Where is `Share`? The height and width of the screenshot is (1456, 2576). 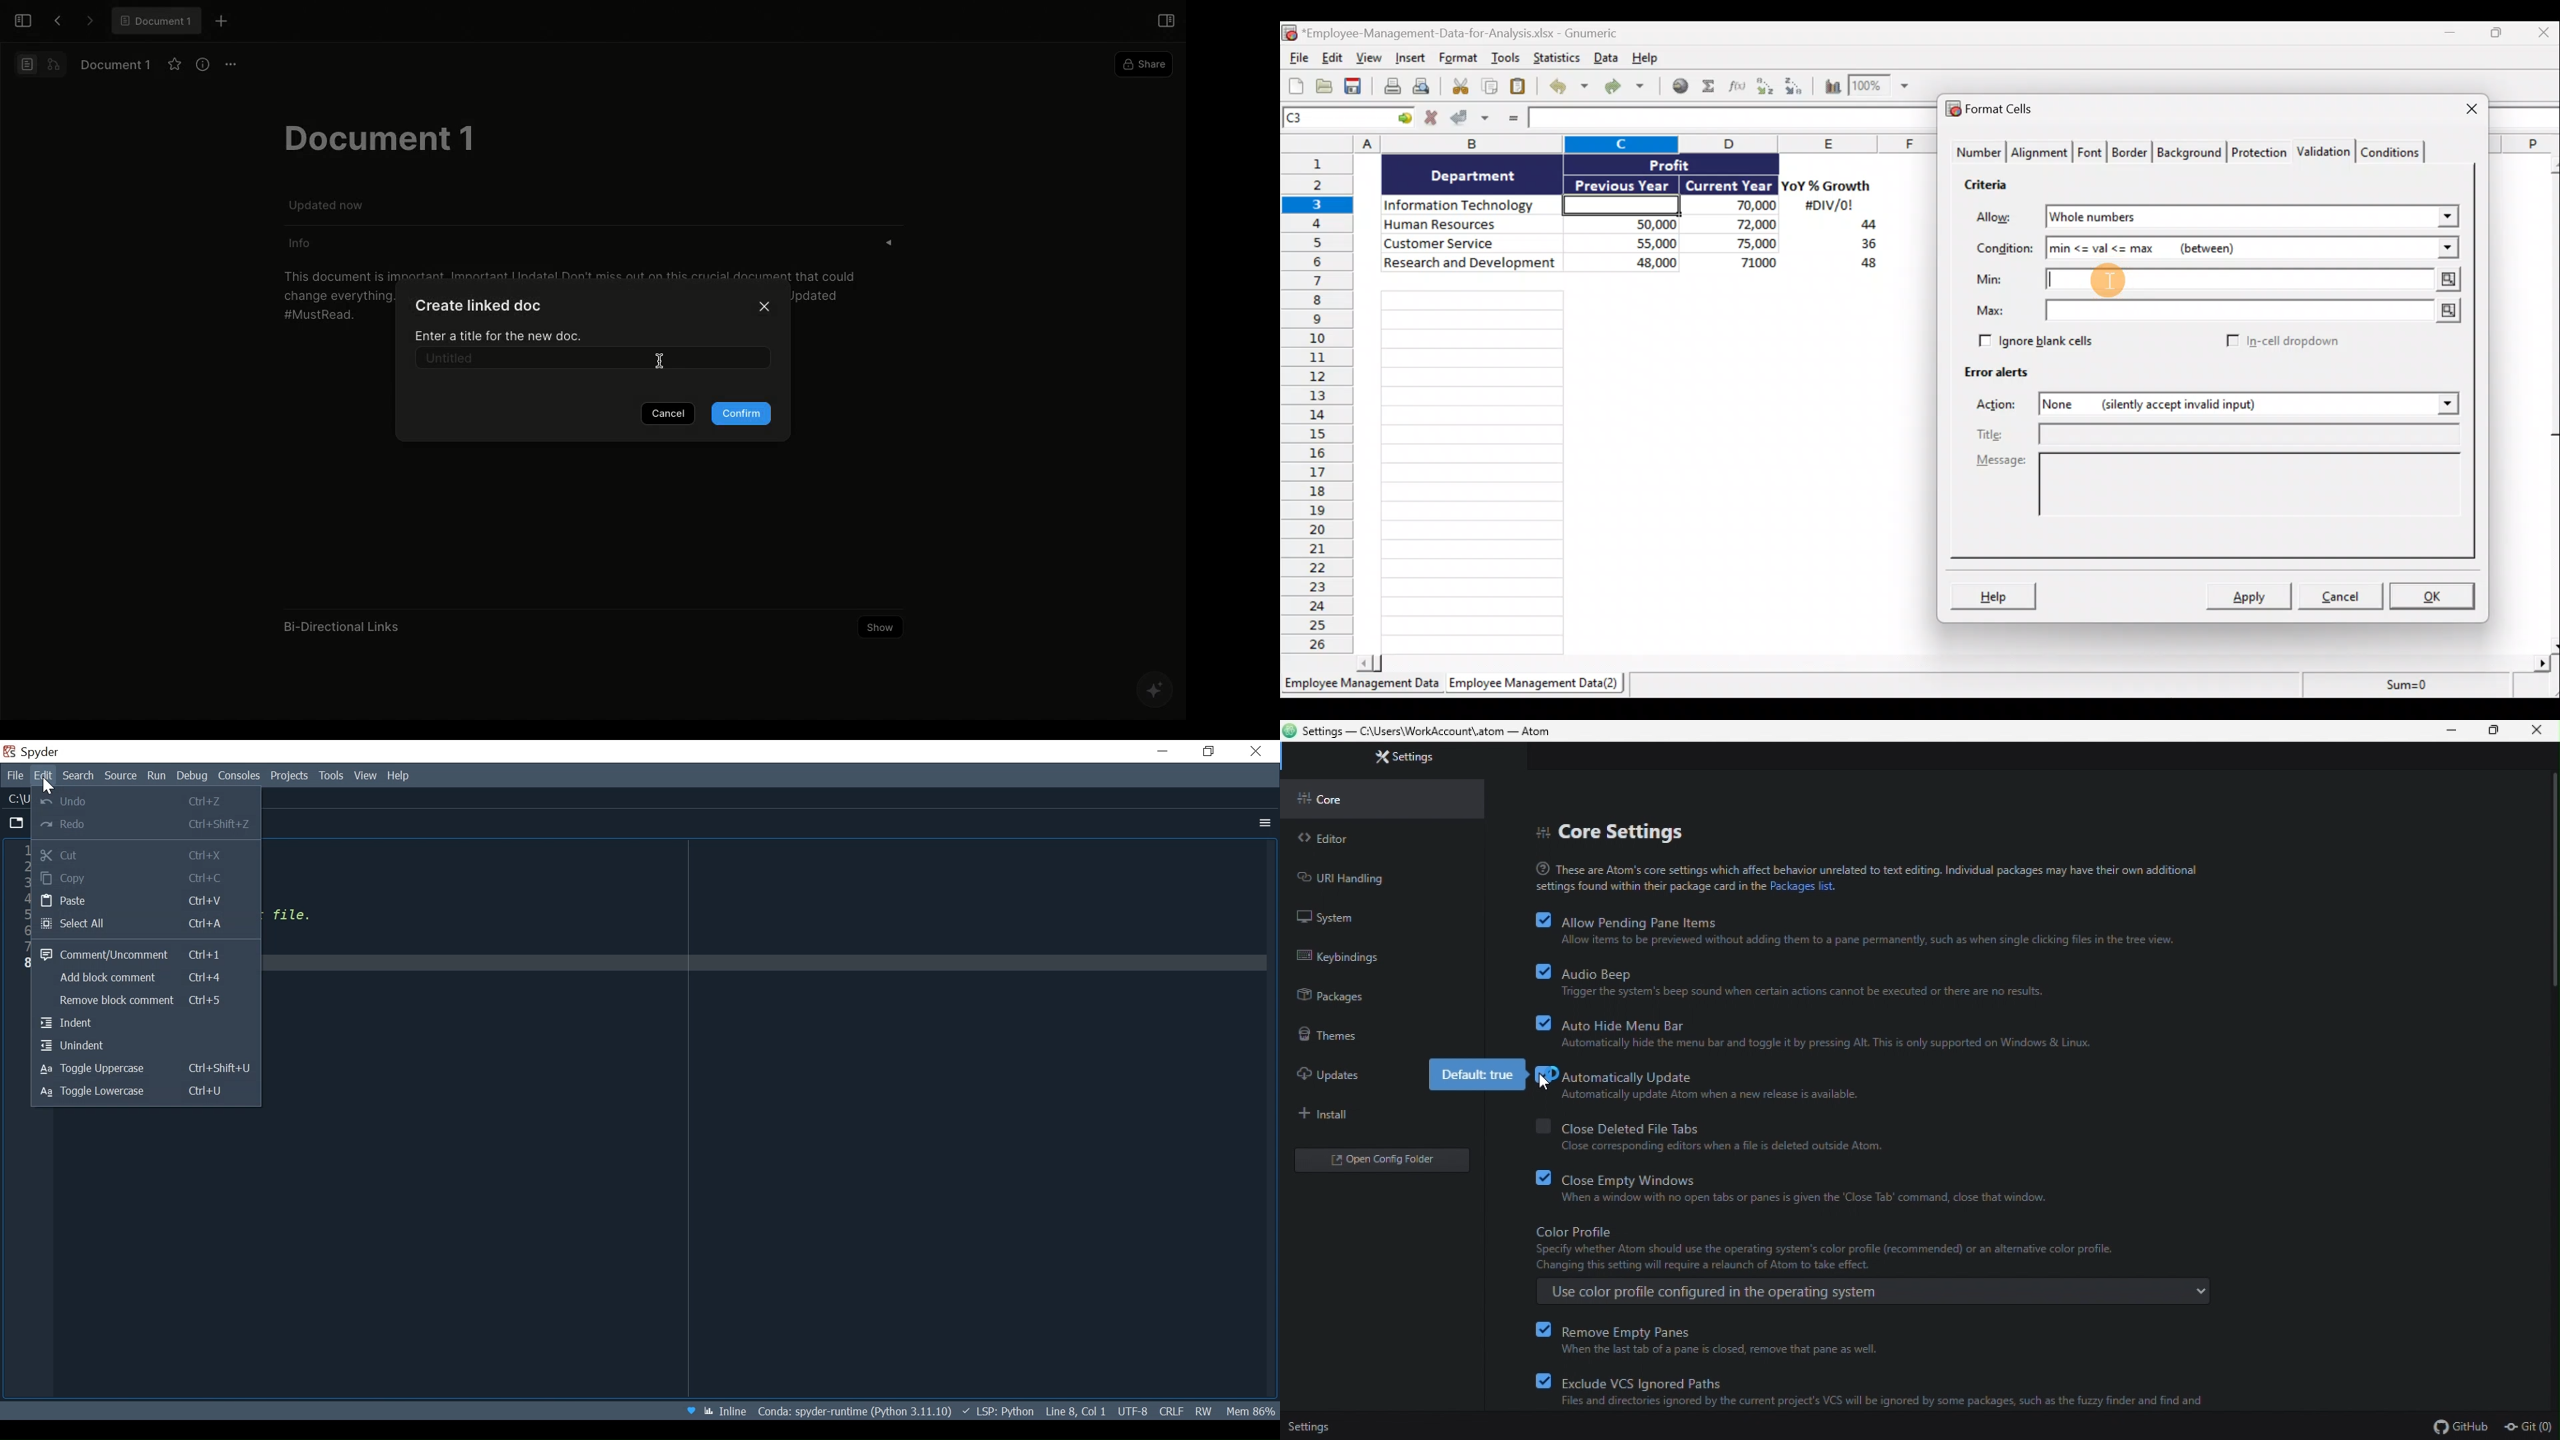 Share is located at coordinates (1142, 63).